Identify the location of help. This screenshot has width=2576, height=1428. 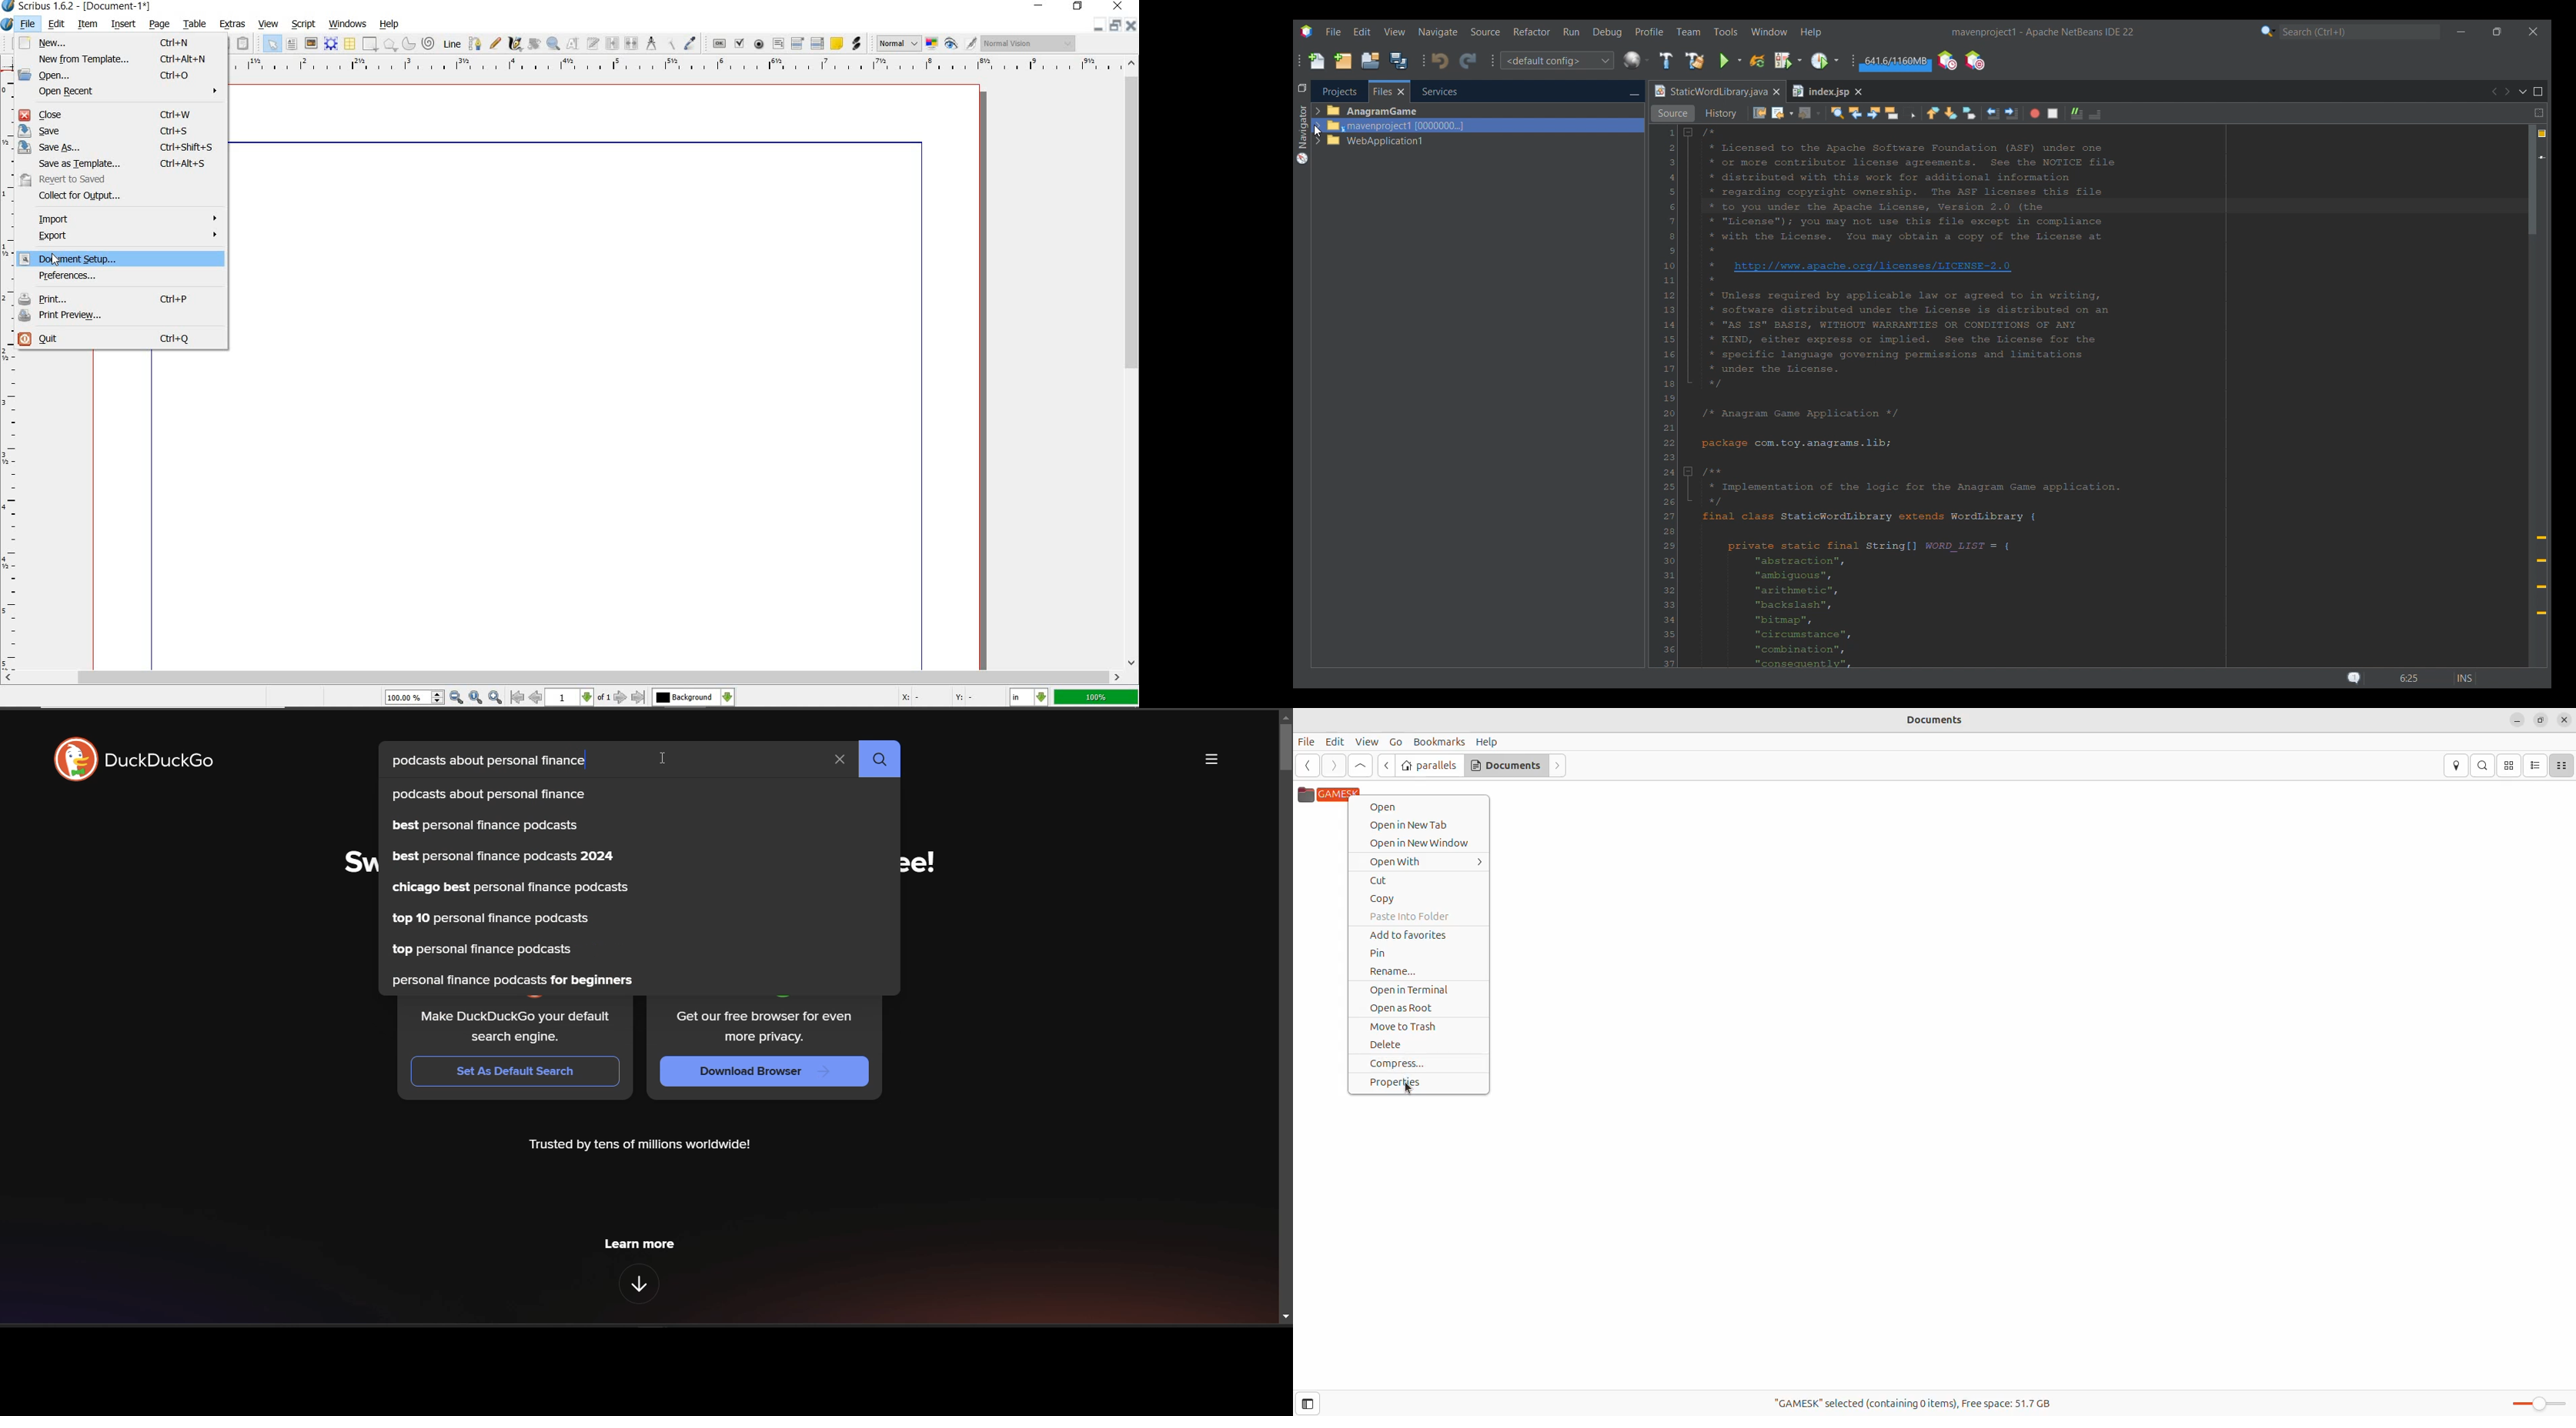
(391, 23).